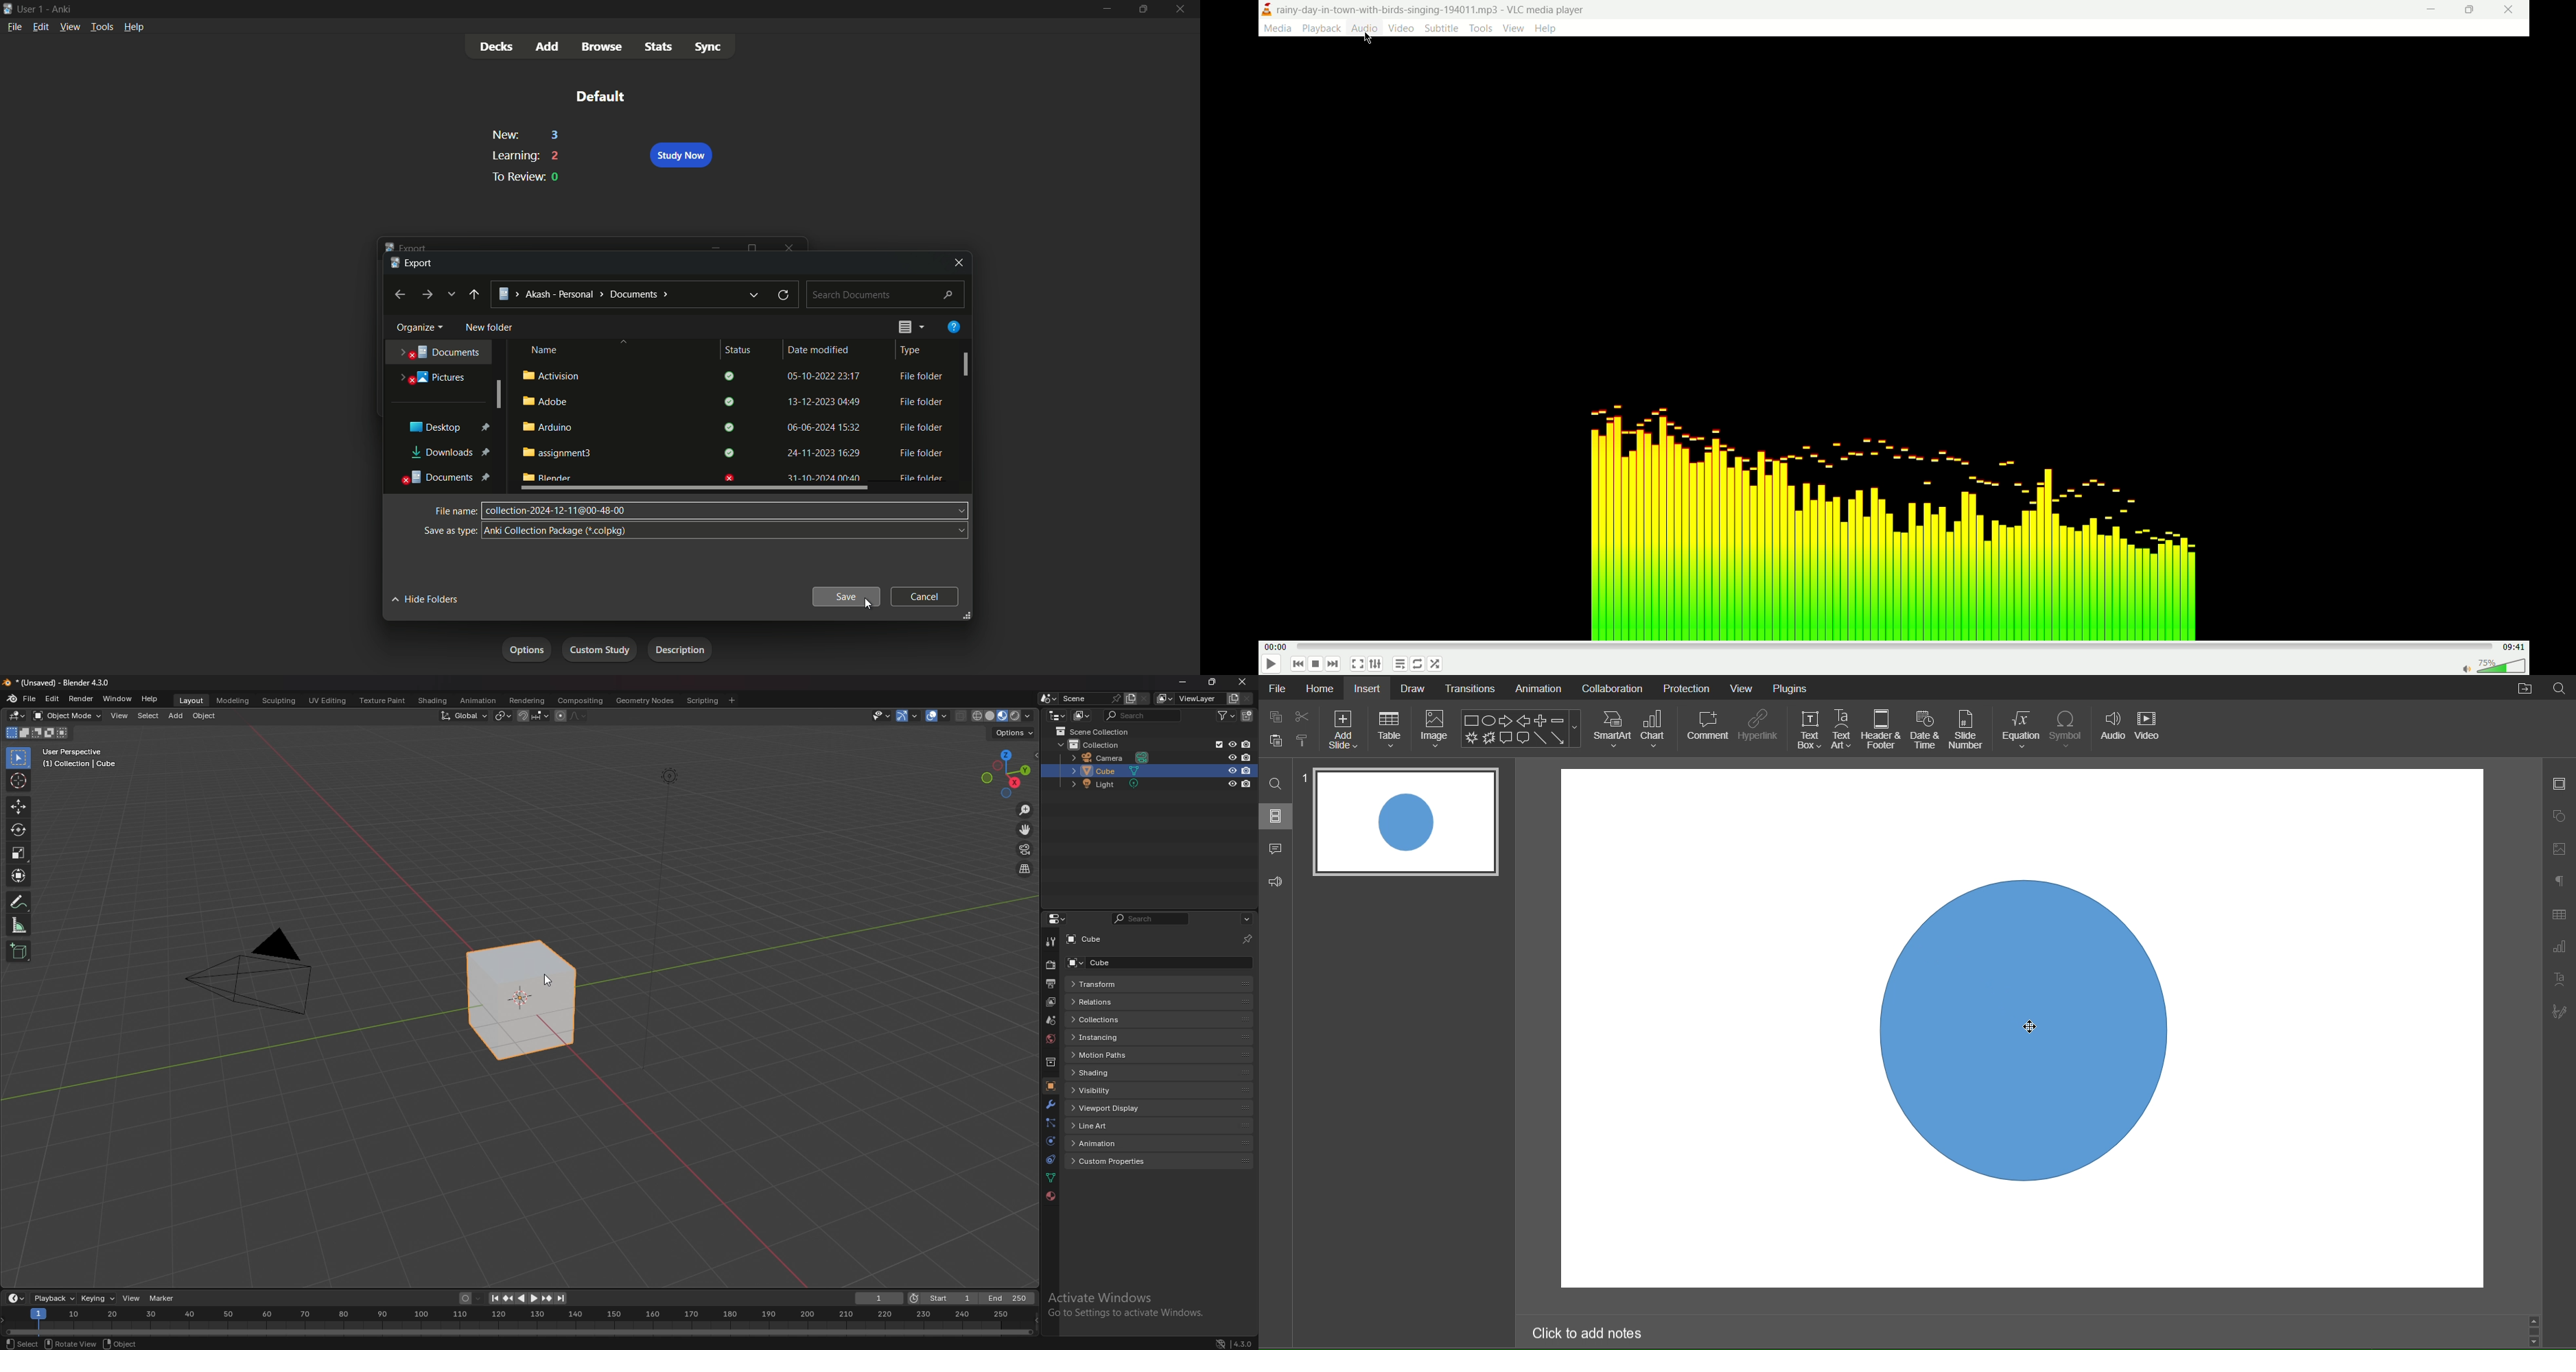  What do you see at coordinates (448, 426) in the screenshot?
I see `desktop` at bounding box center [448, 426].